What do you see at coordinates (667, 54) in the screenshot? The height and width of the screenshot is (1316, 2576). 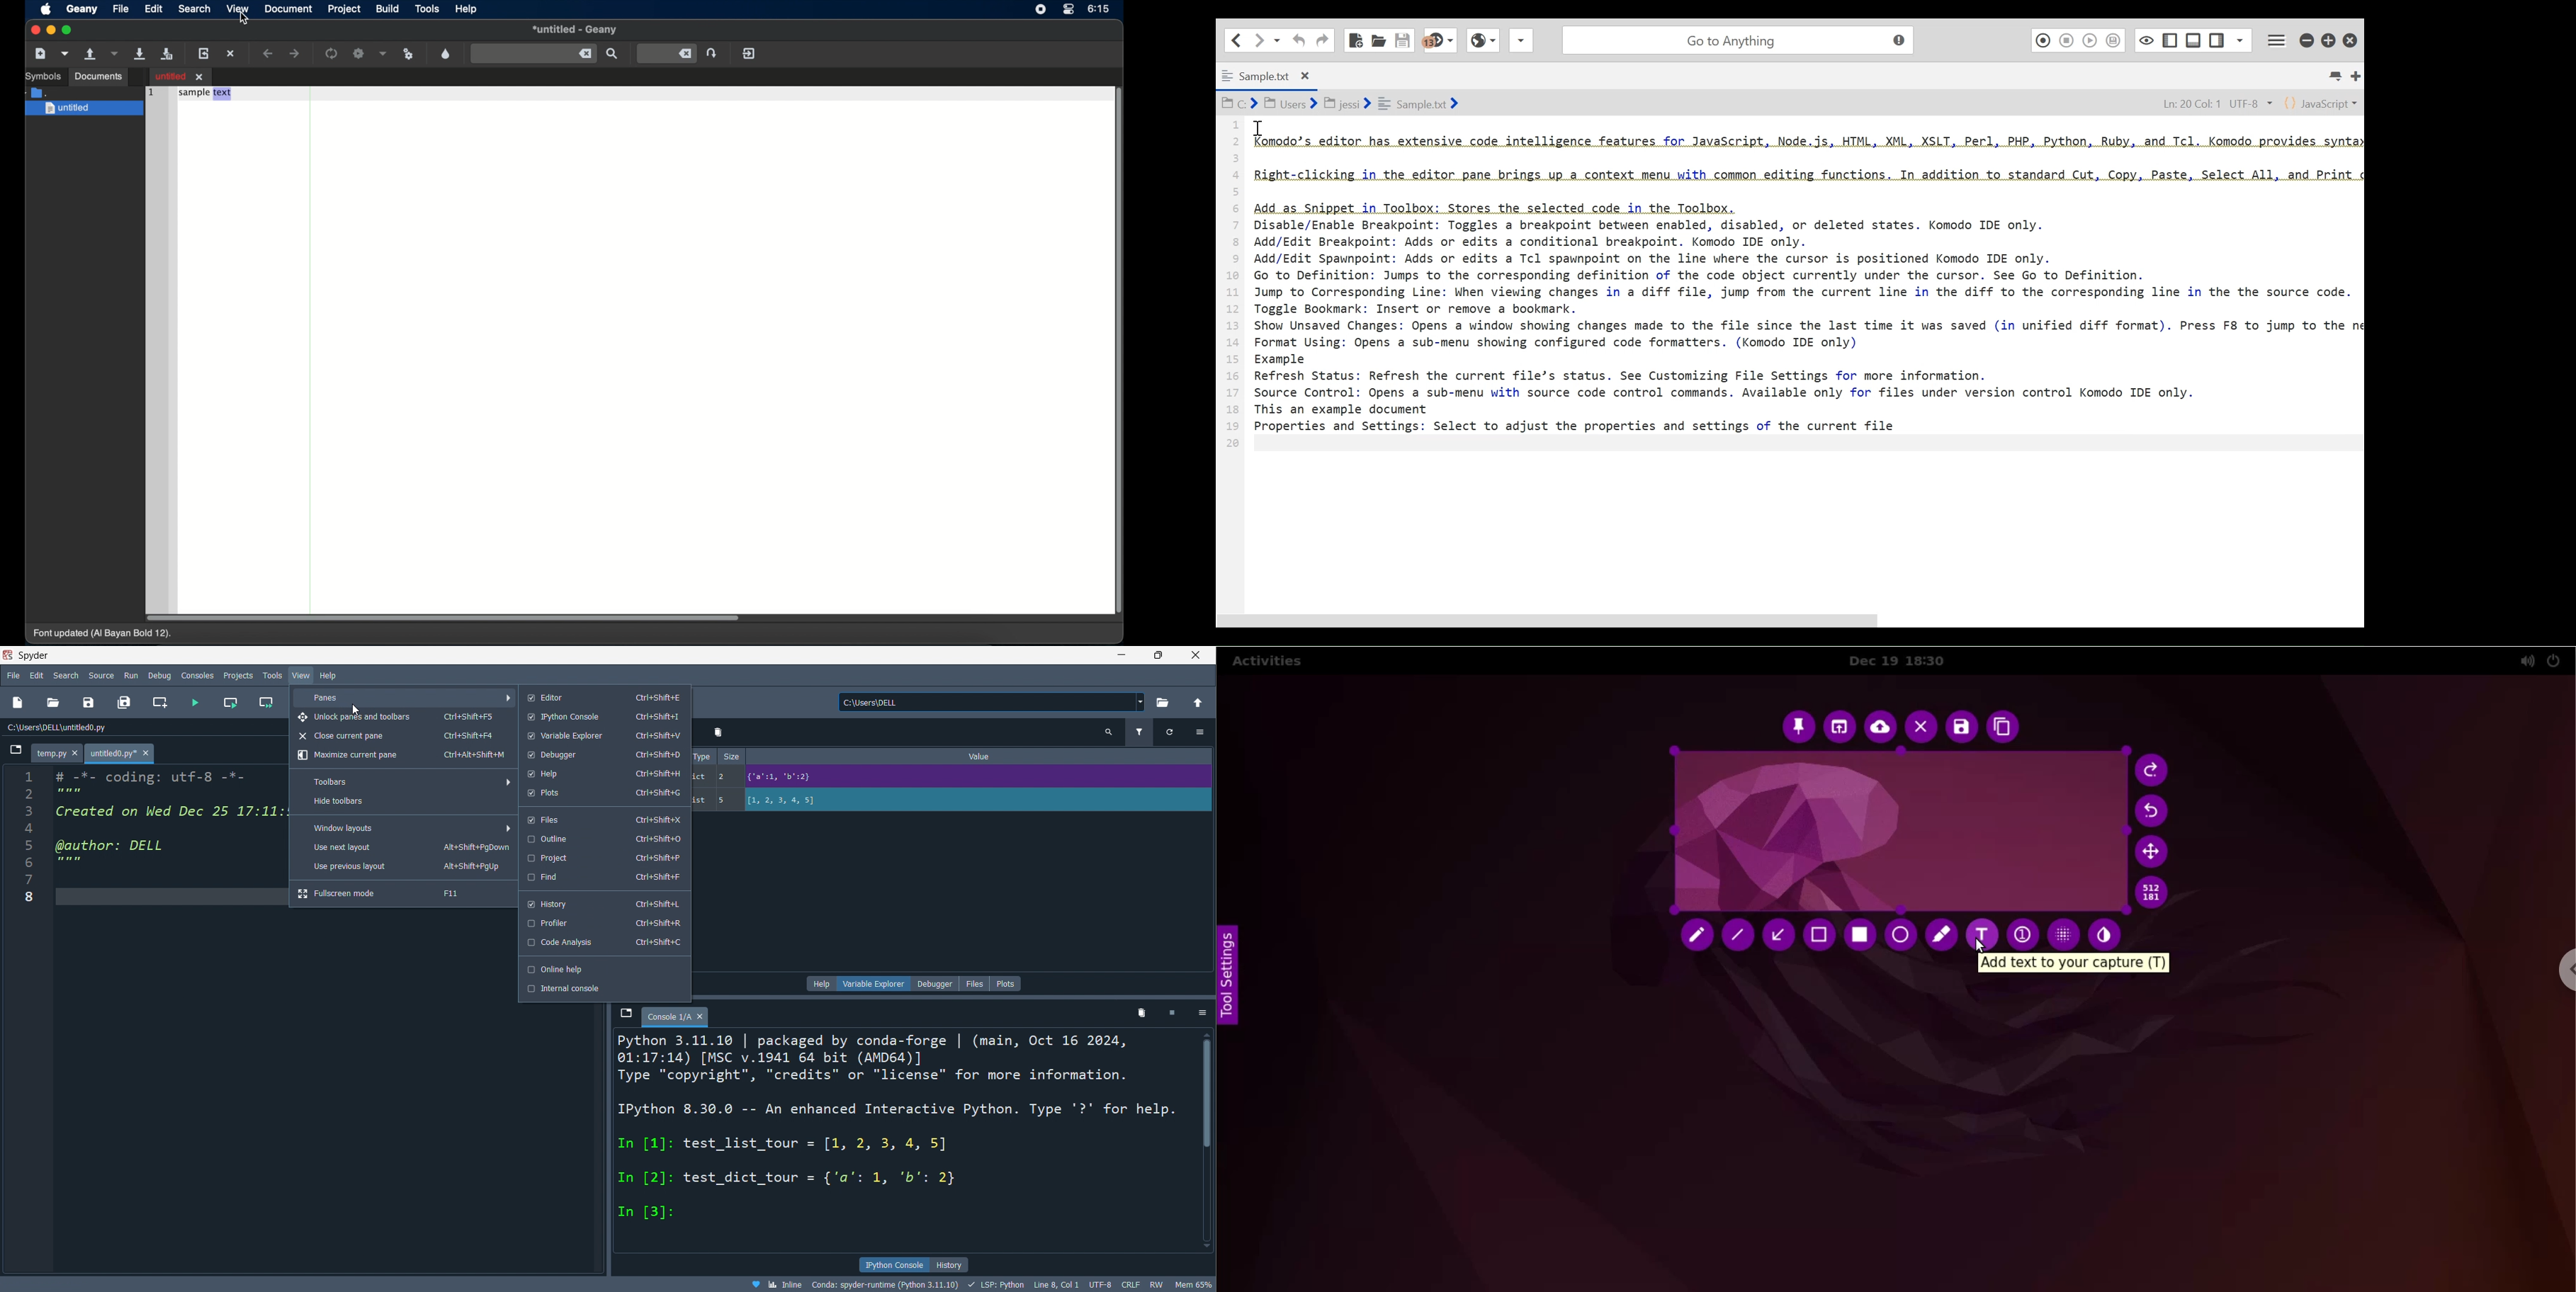 I see `jump to entered line number` at bounding box center [667, 54].